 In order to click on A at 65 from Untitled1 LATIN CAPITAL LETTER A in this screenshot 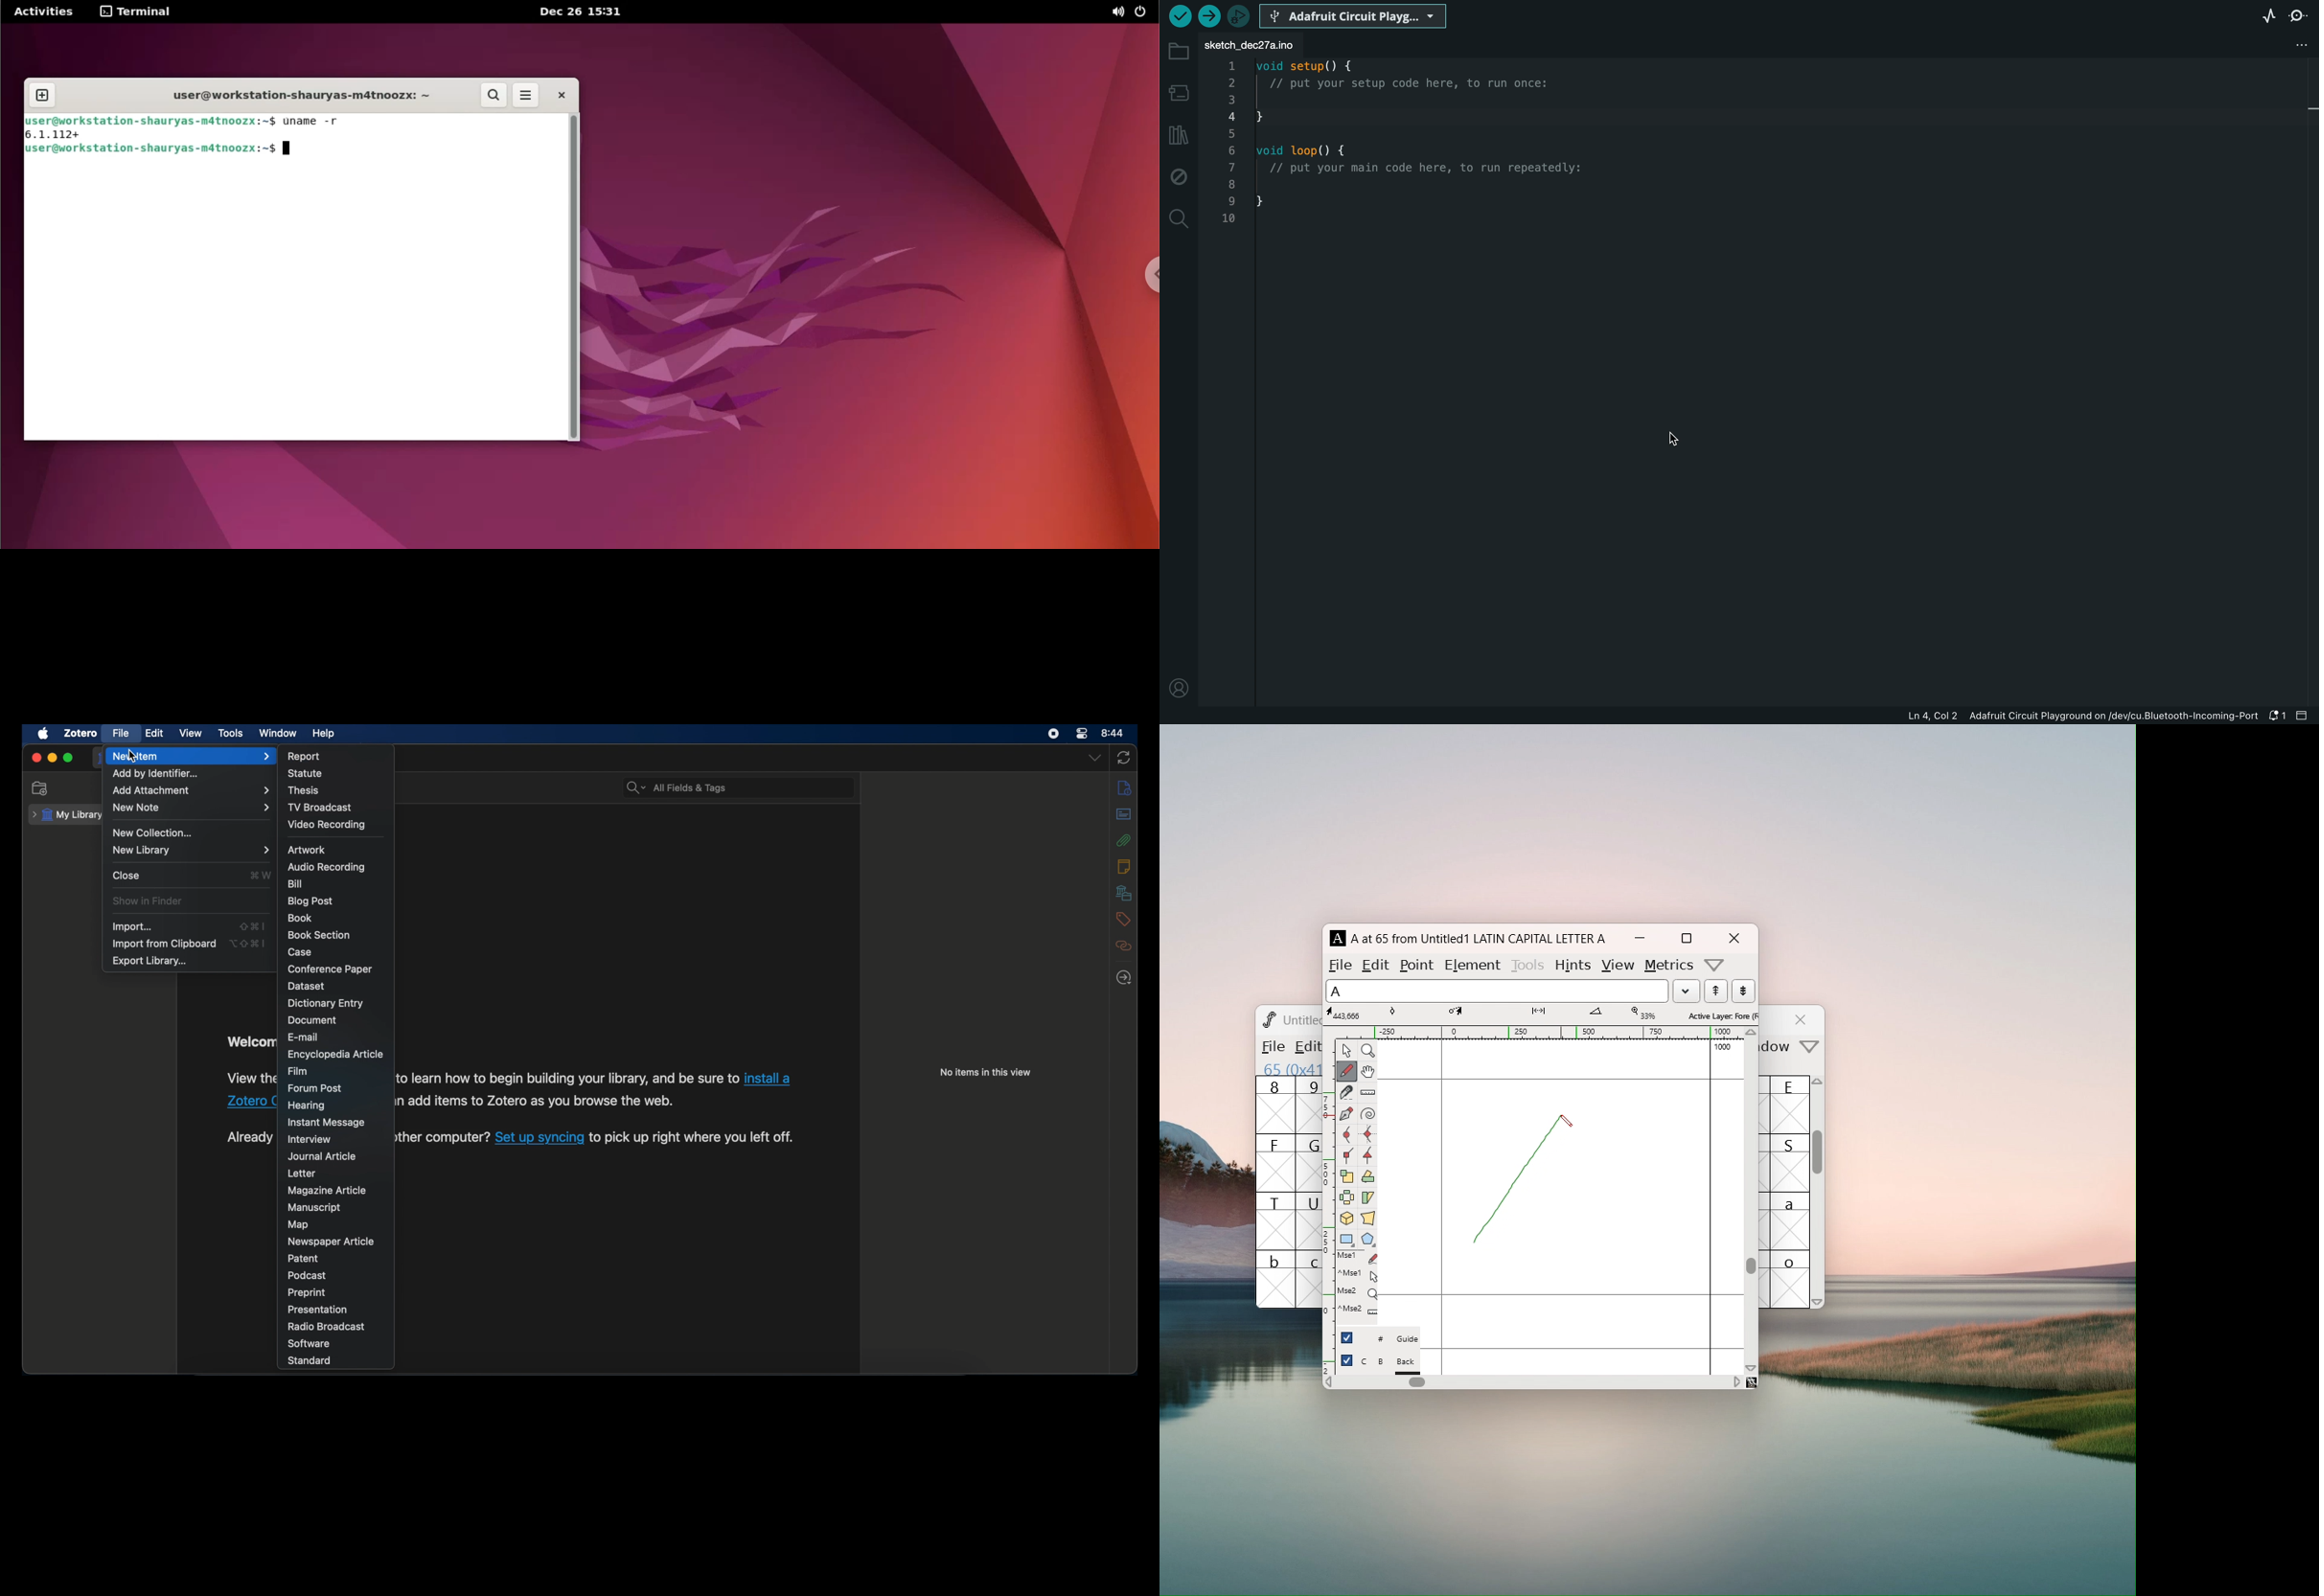, I will do `click(1478, 938)`.